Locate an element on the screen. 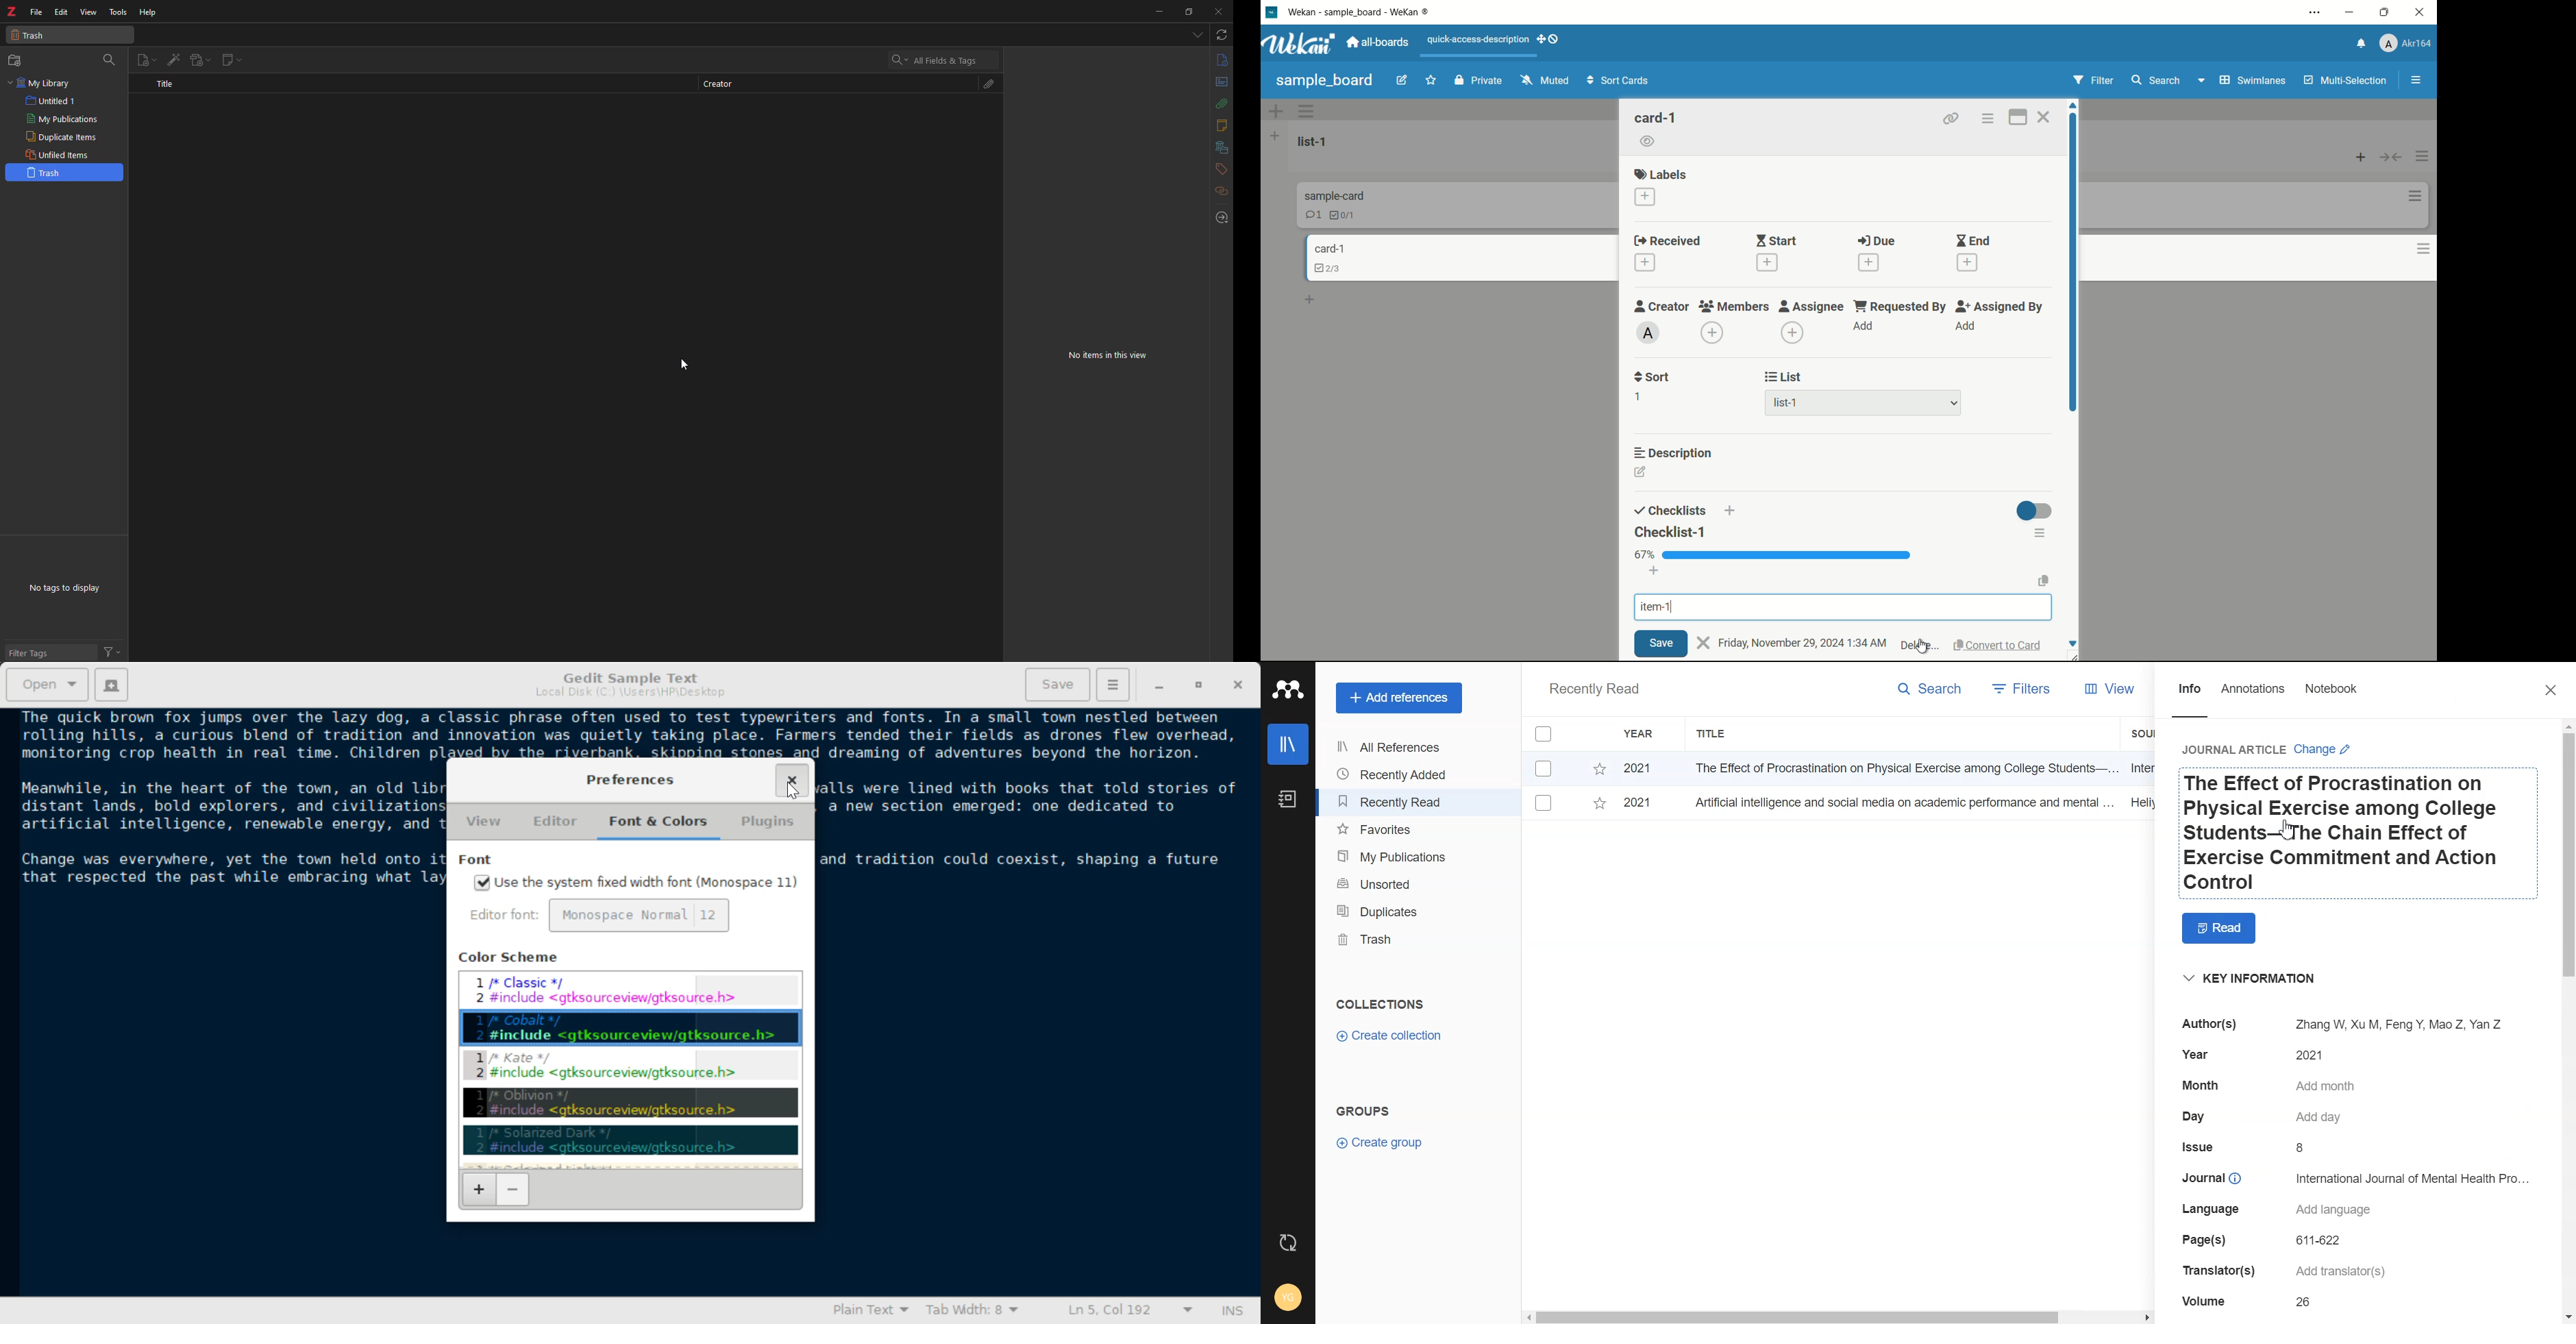 This screenshot has height=1344, width=2576. related is located at coordinates (1220, 191).